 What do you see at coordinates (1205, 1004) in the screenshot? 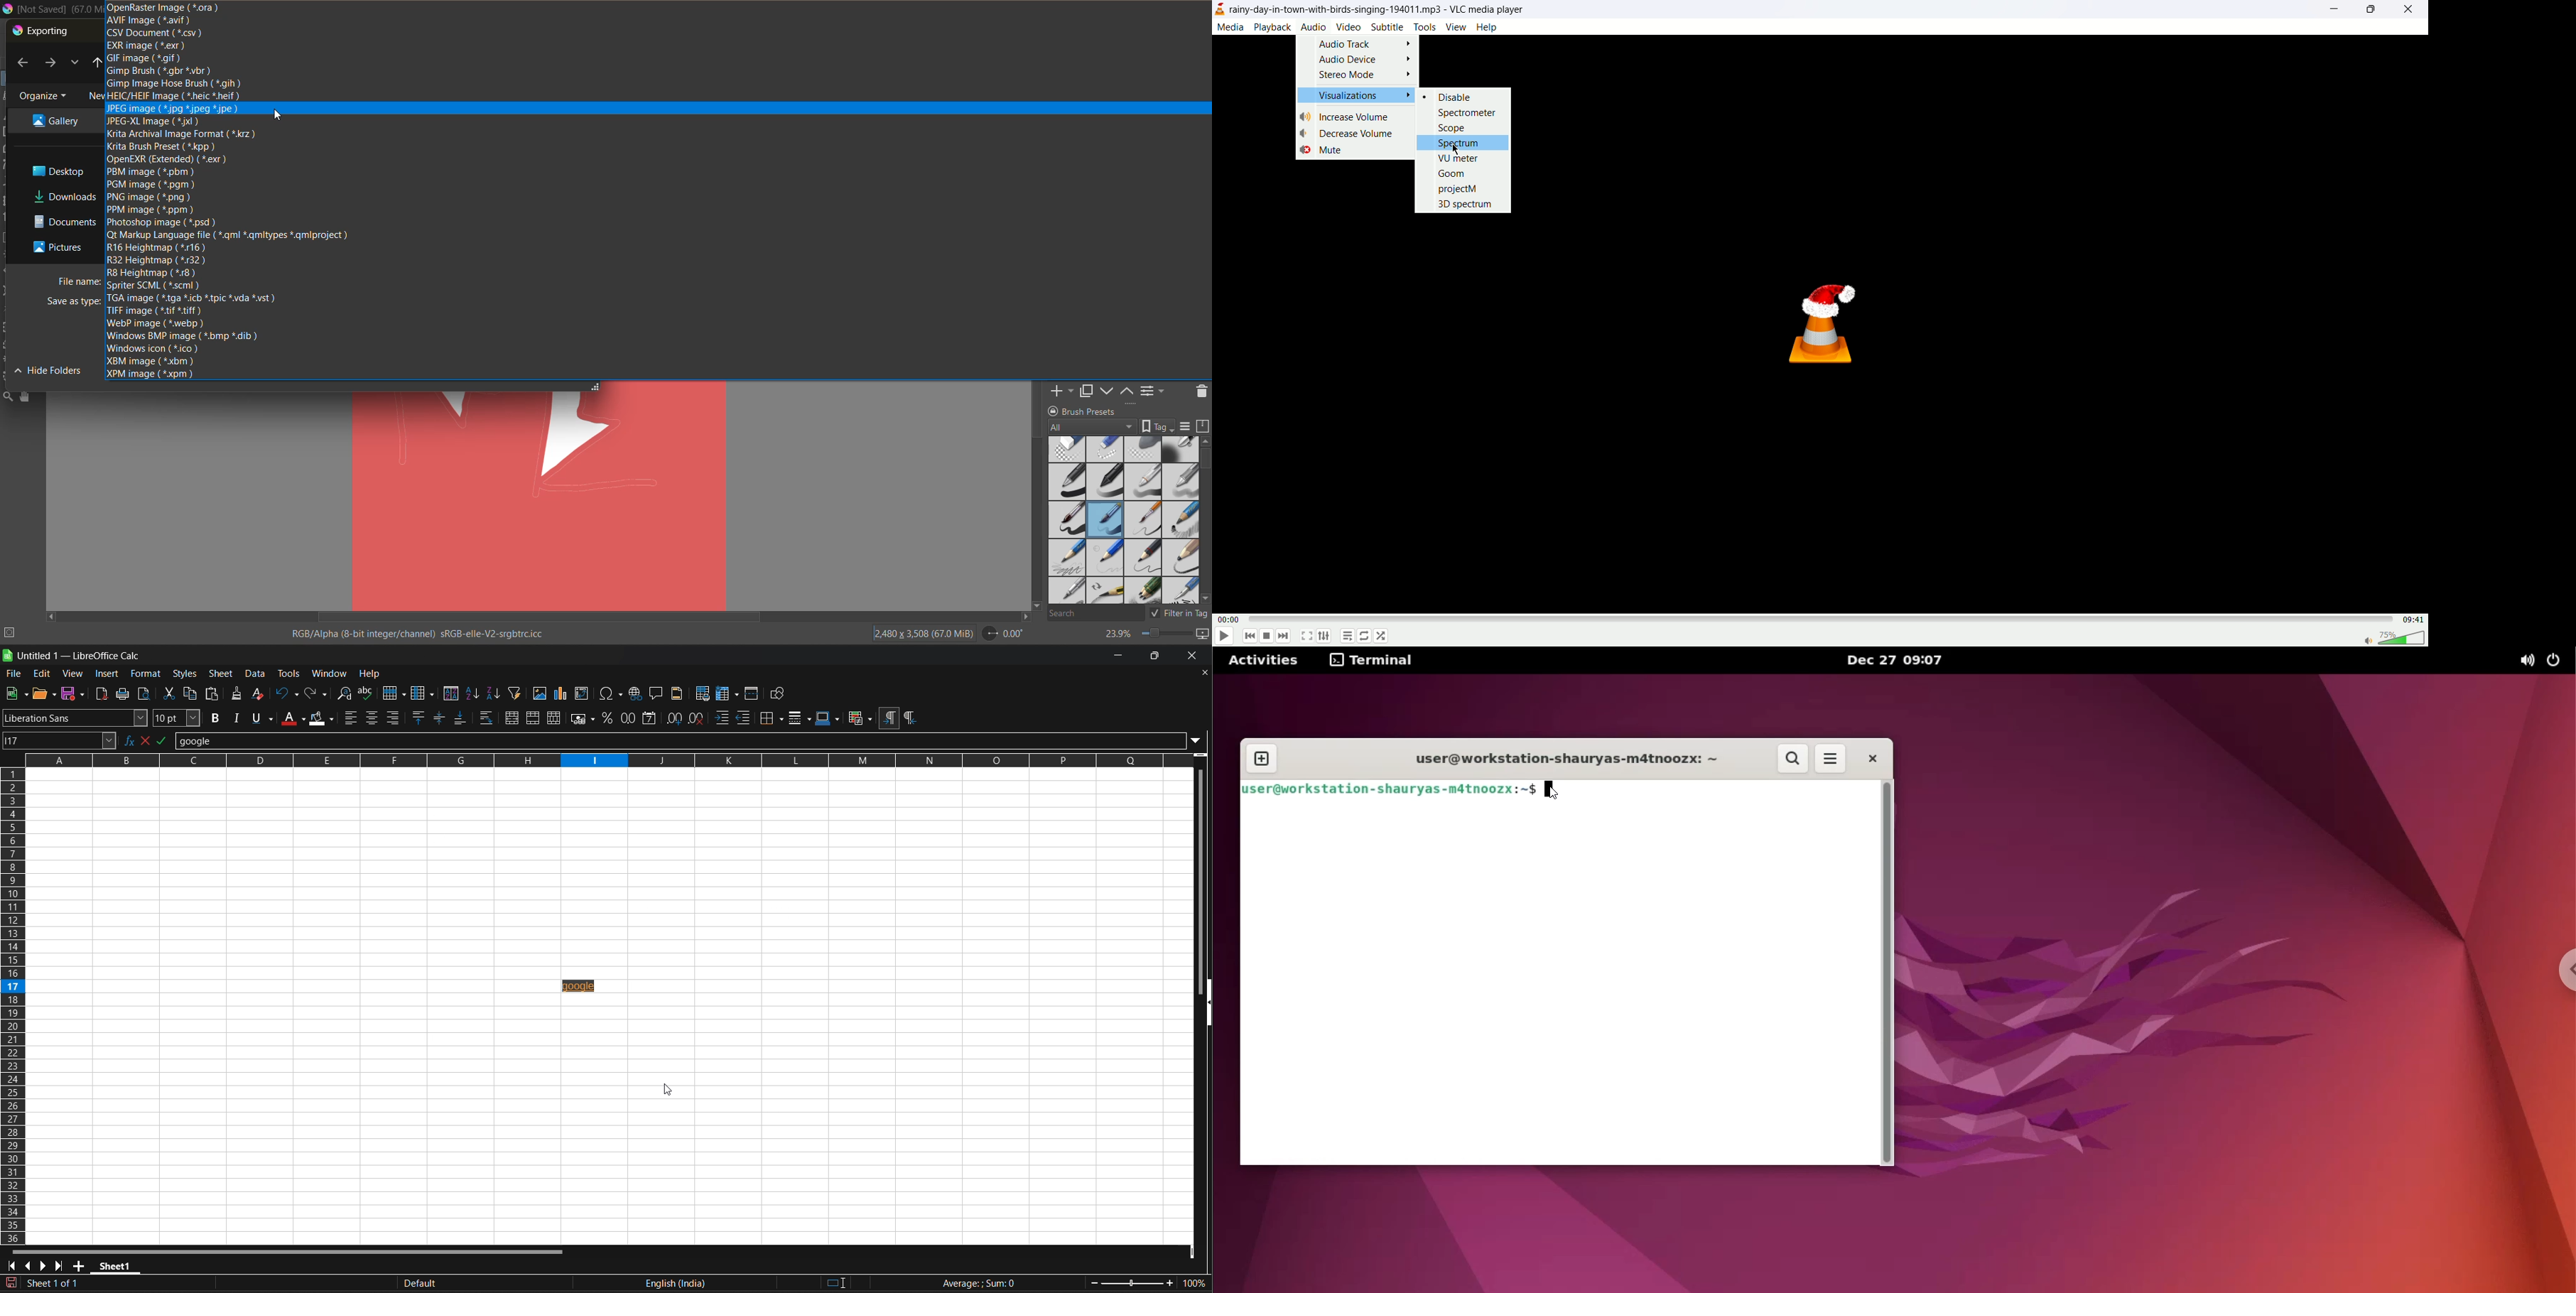
I see `hide` at bounding box center [1205, 1004].